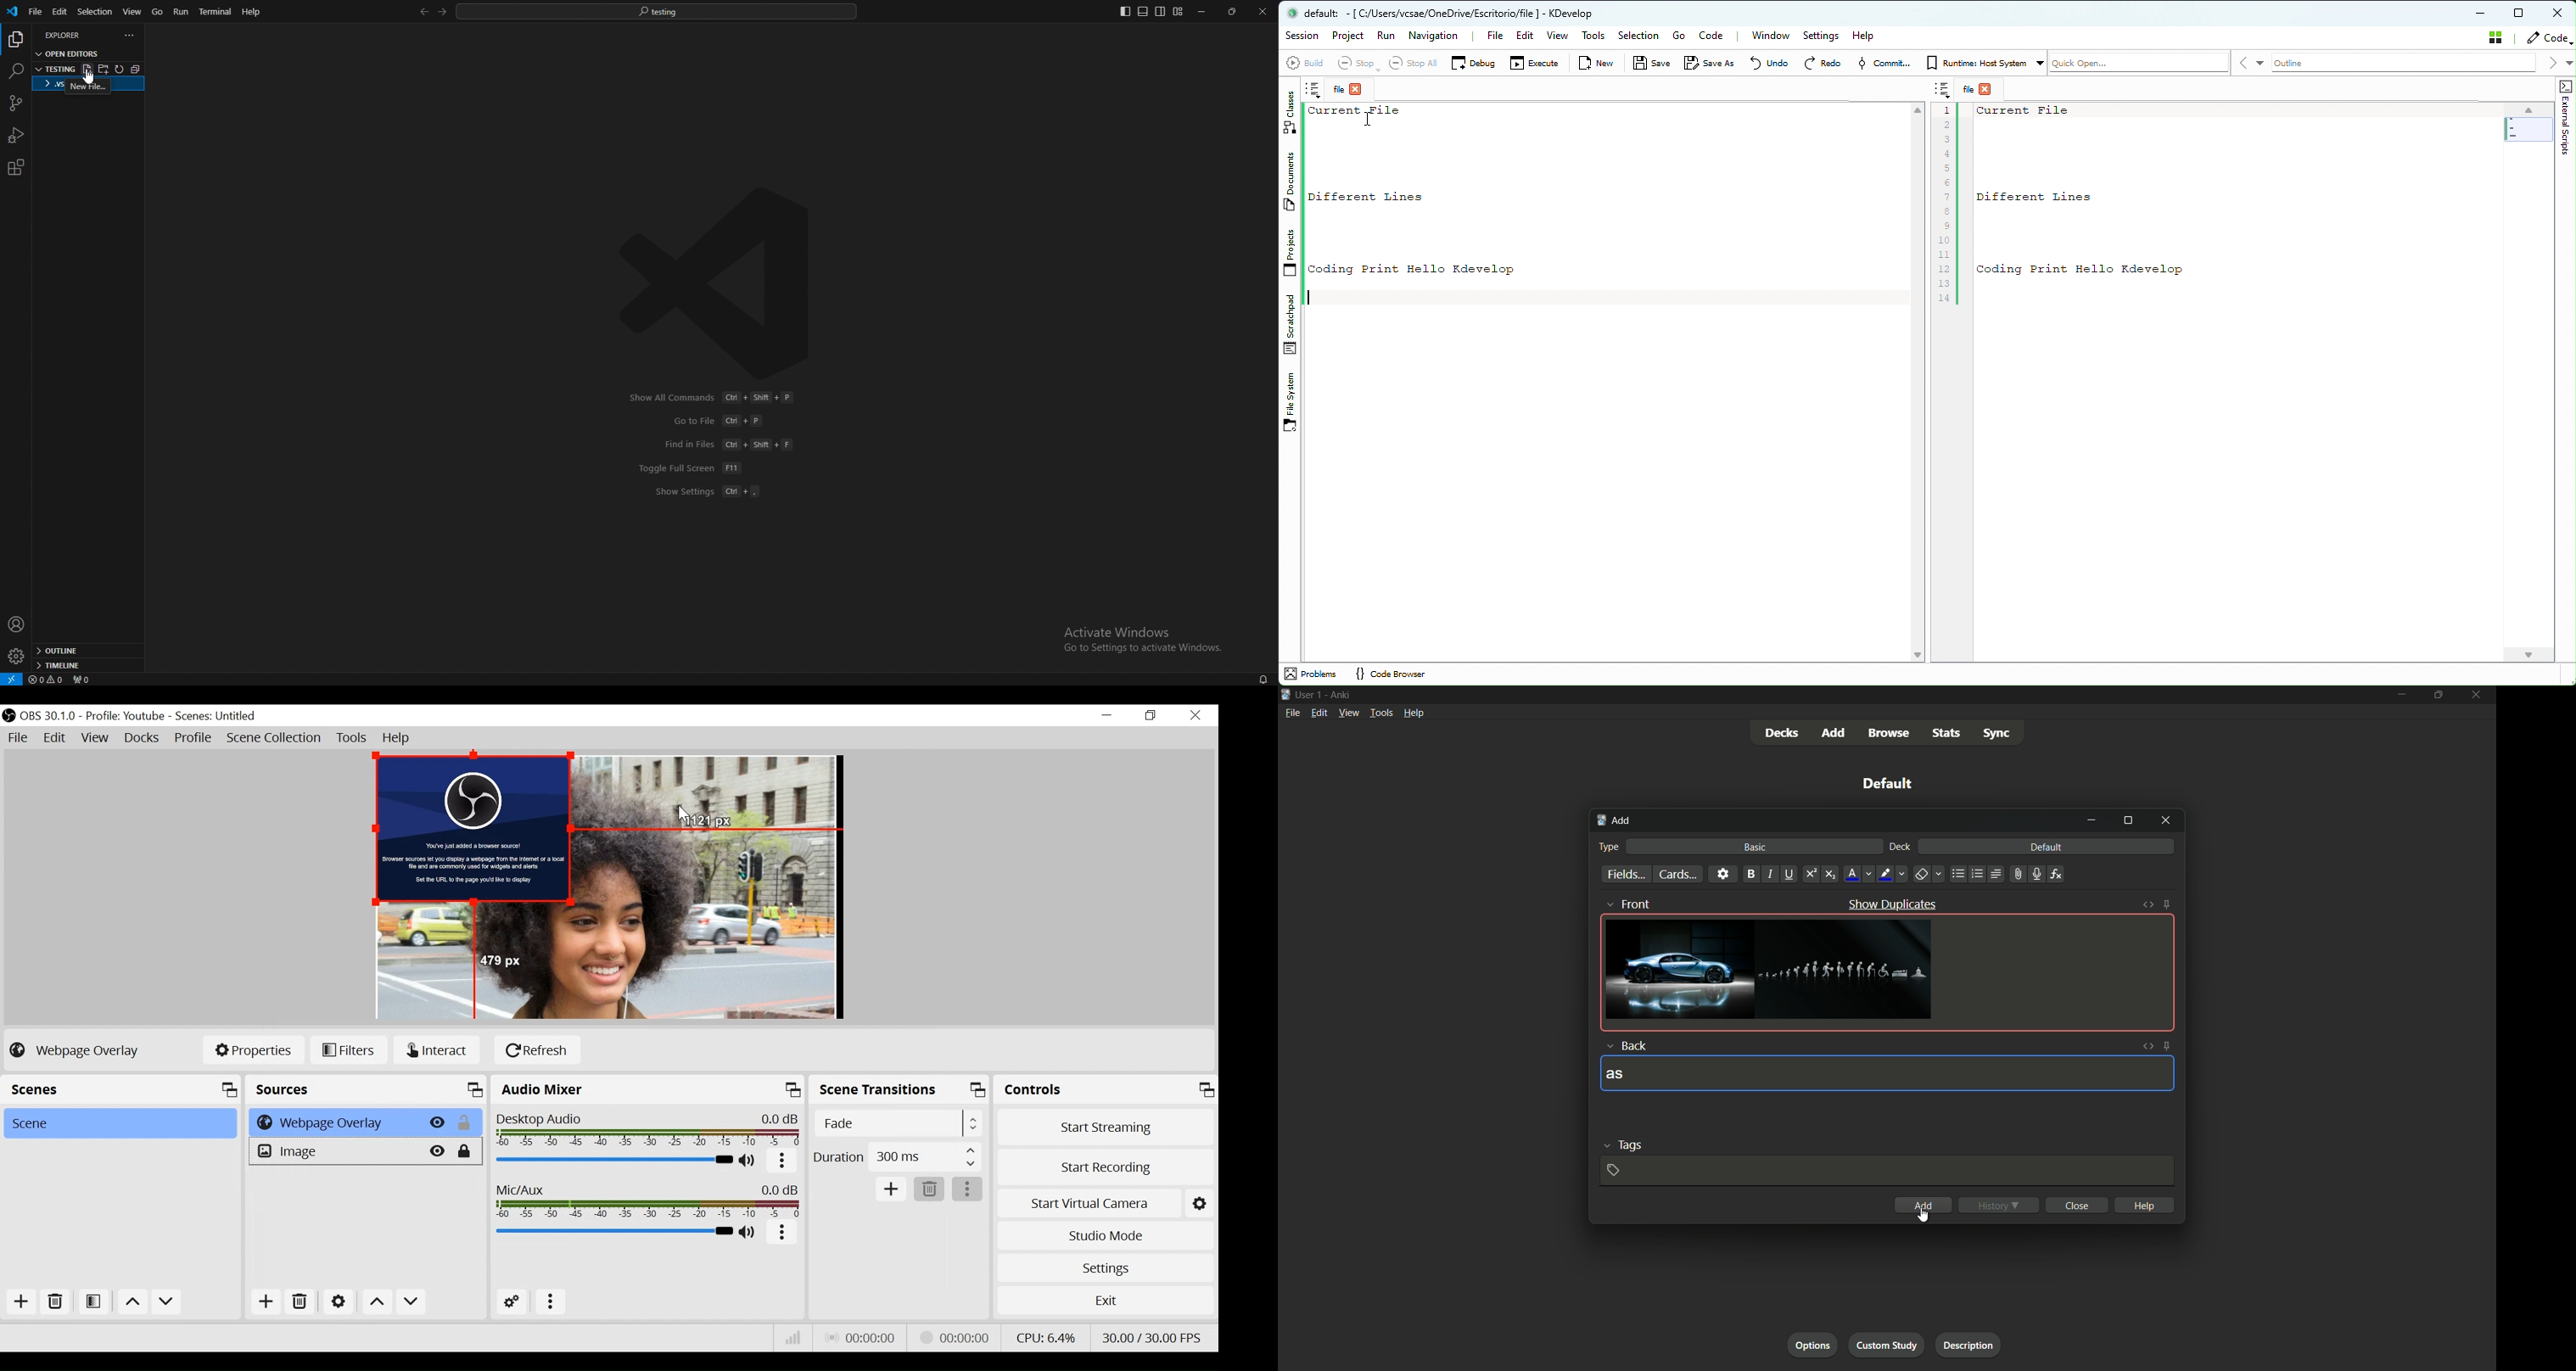  Describe the element at coordinates (142, 739) in the screenshot. I see `Docks` at that location.